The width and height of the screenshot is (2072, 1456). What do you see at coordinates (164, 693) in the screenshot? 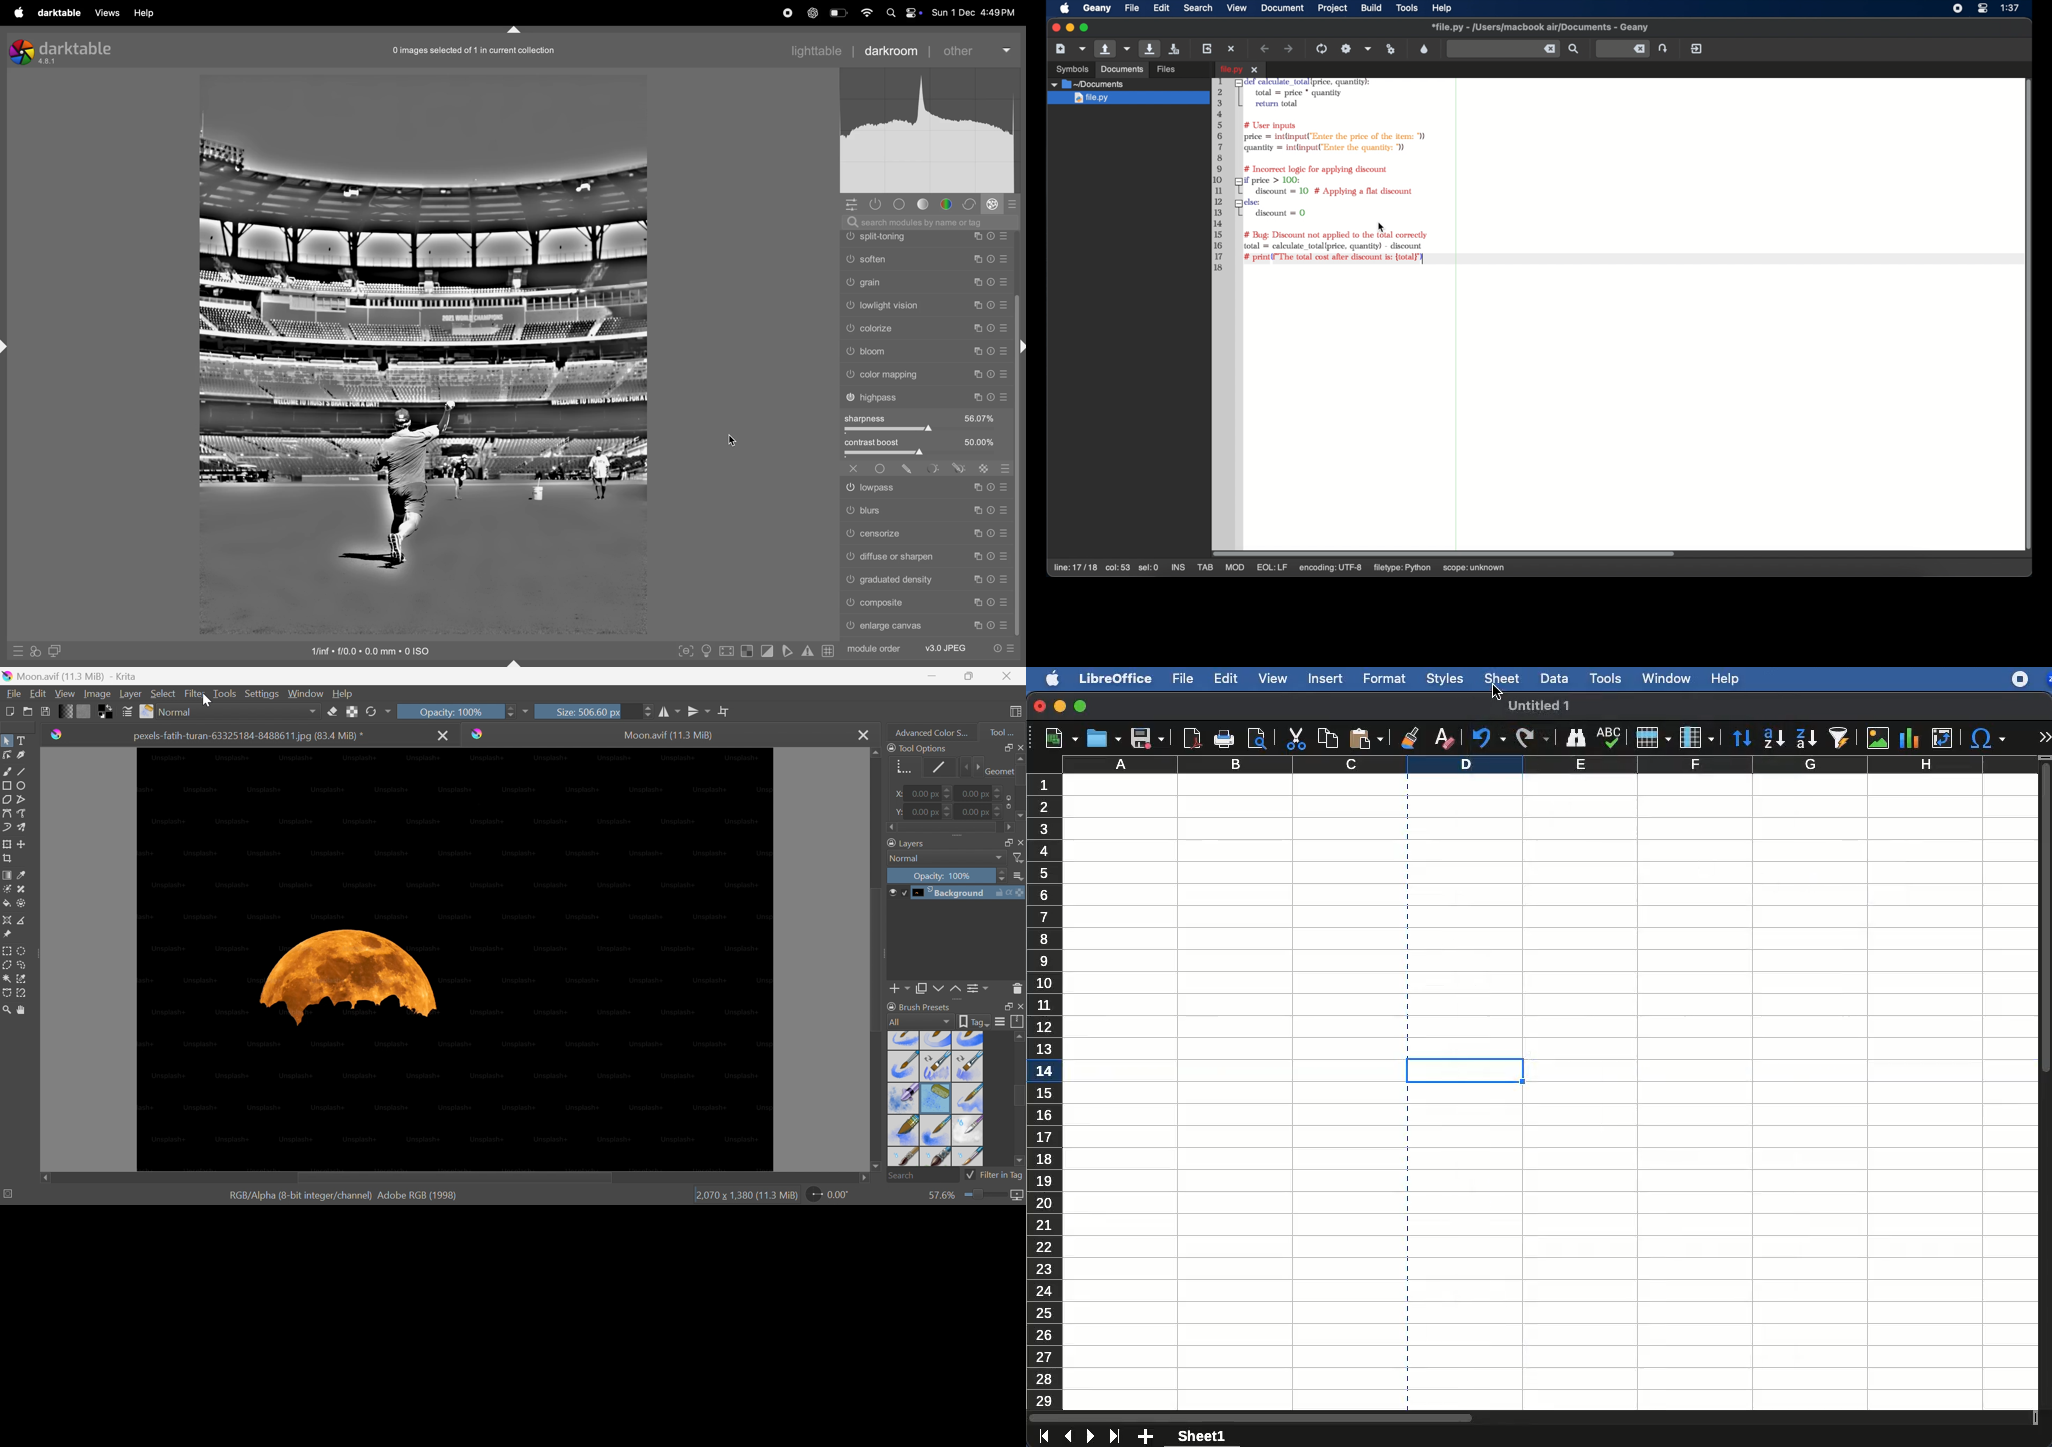
I see `Select` at bounding box center [164, 693].